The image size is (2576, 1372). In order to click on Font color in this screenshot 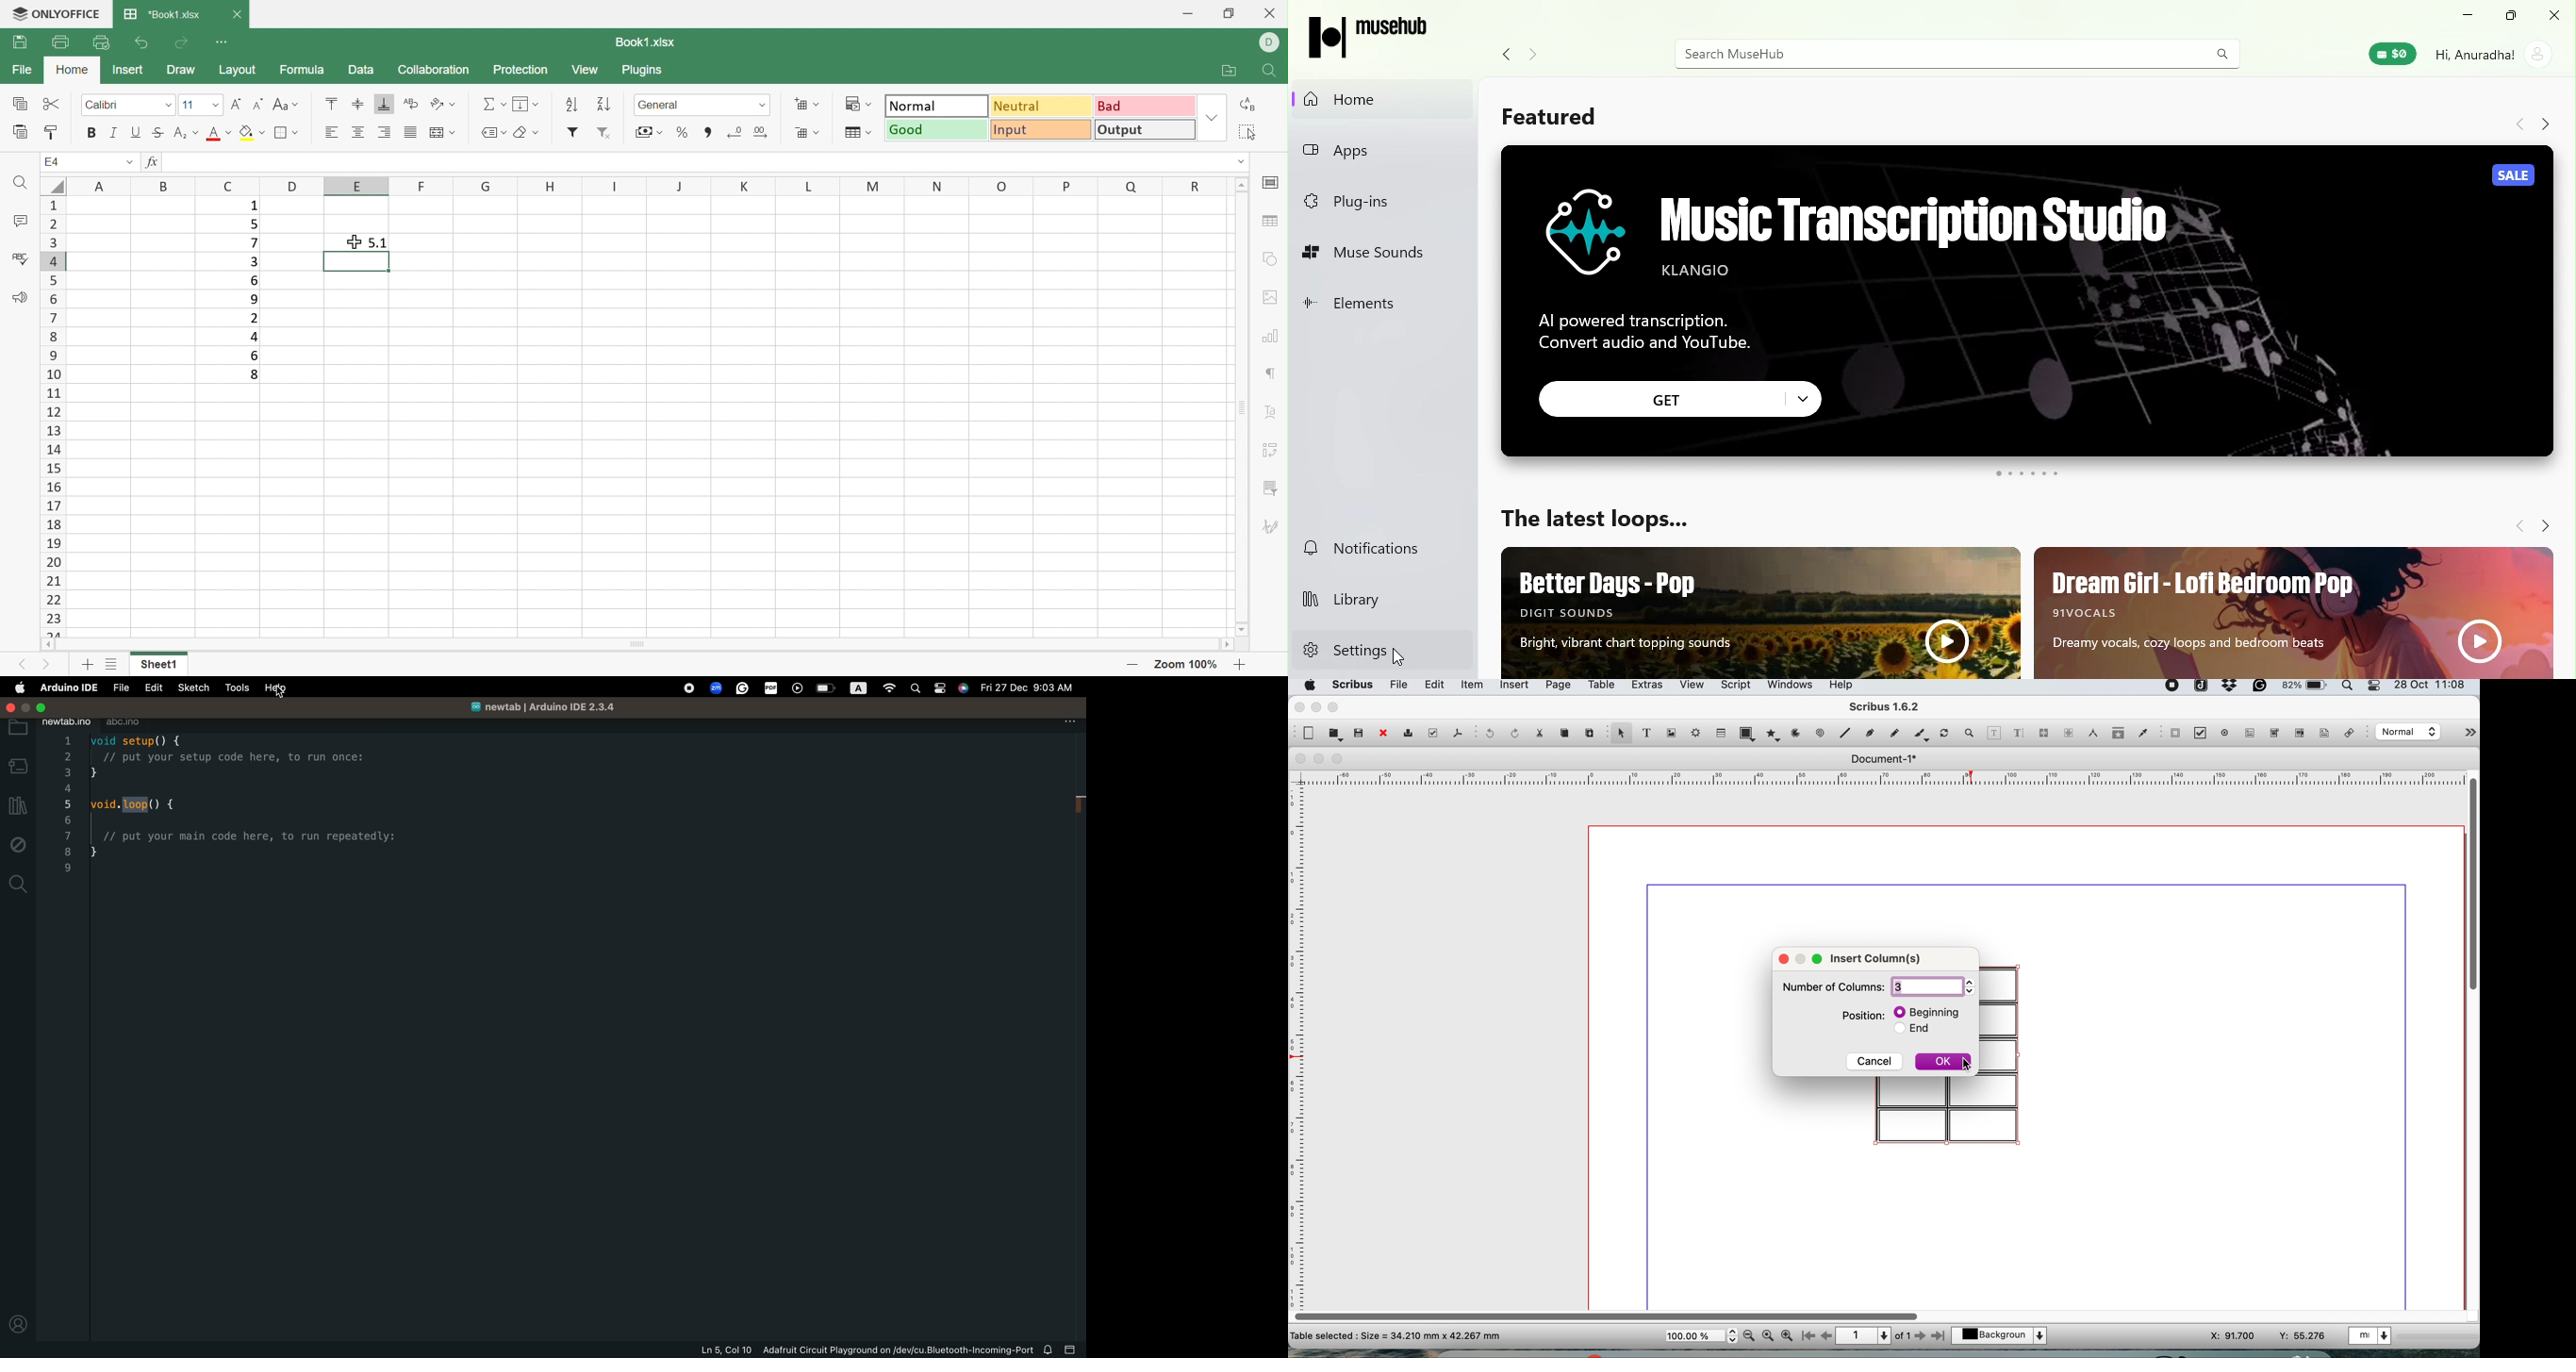, I will do `click(220, 132)`.